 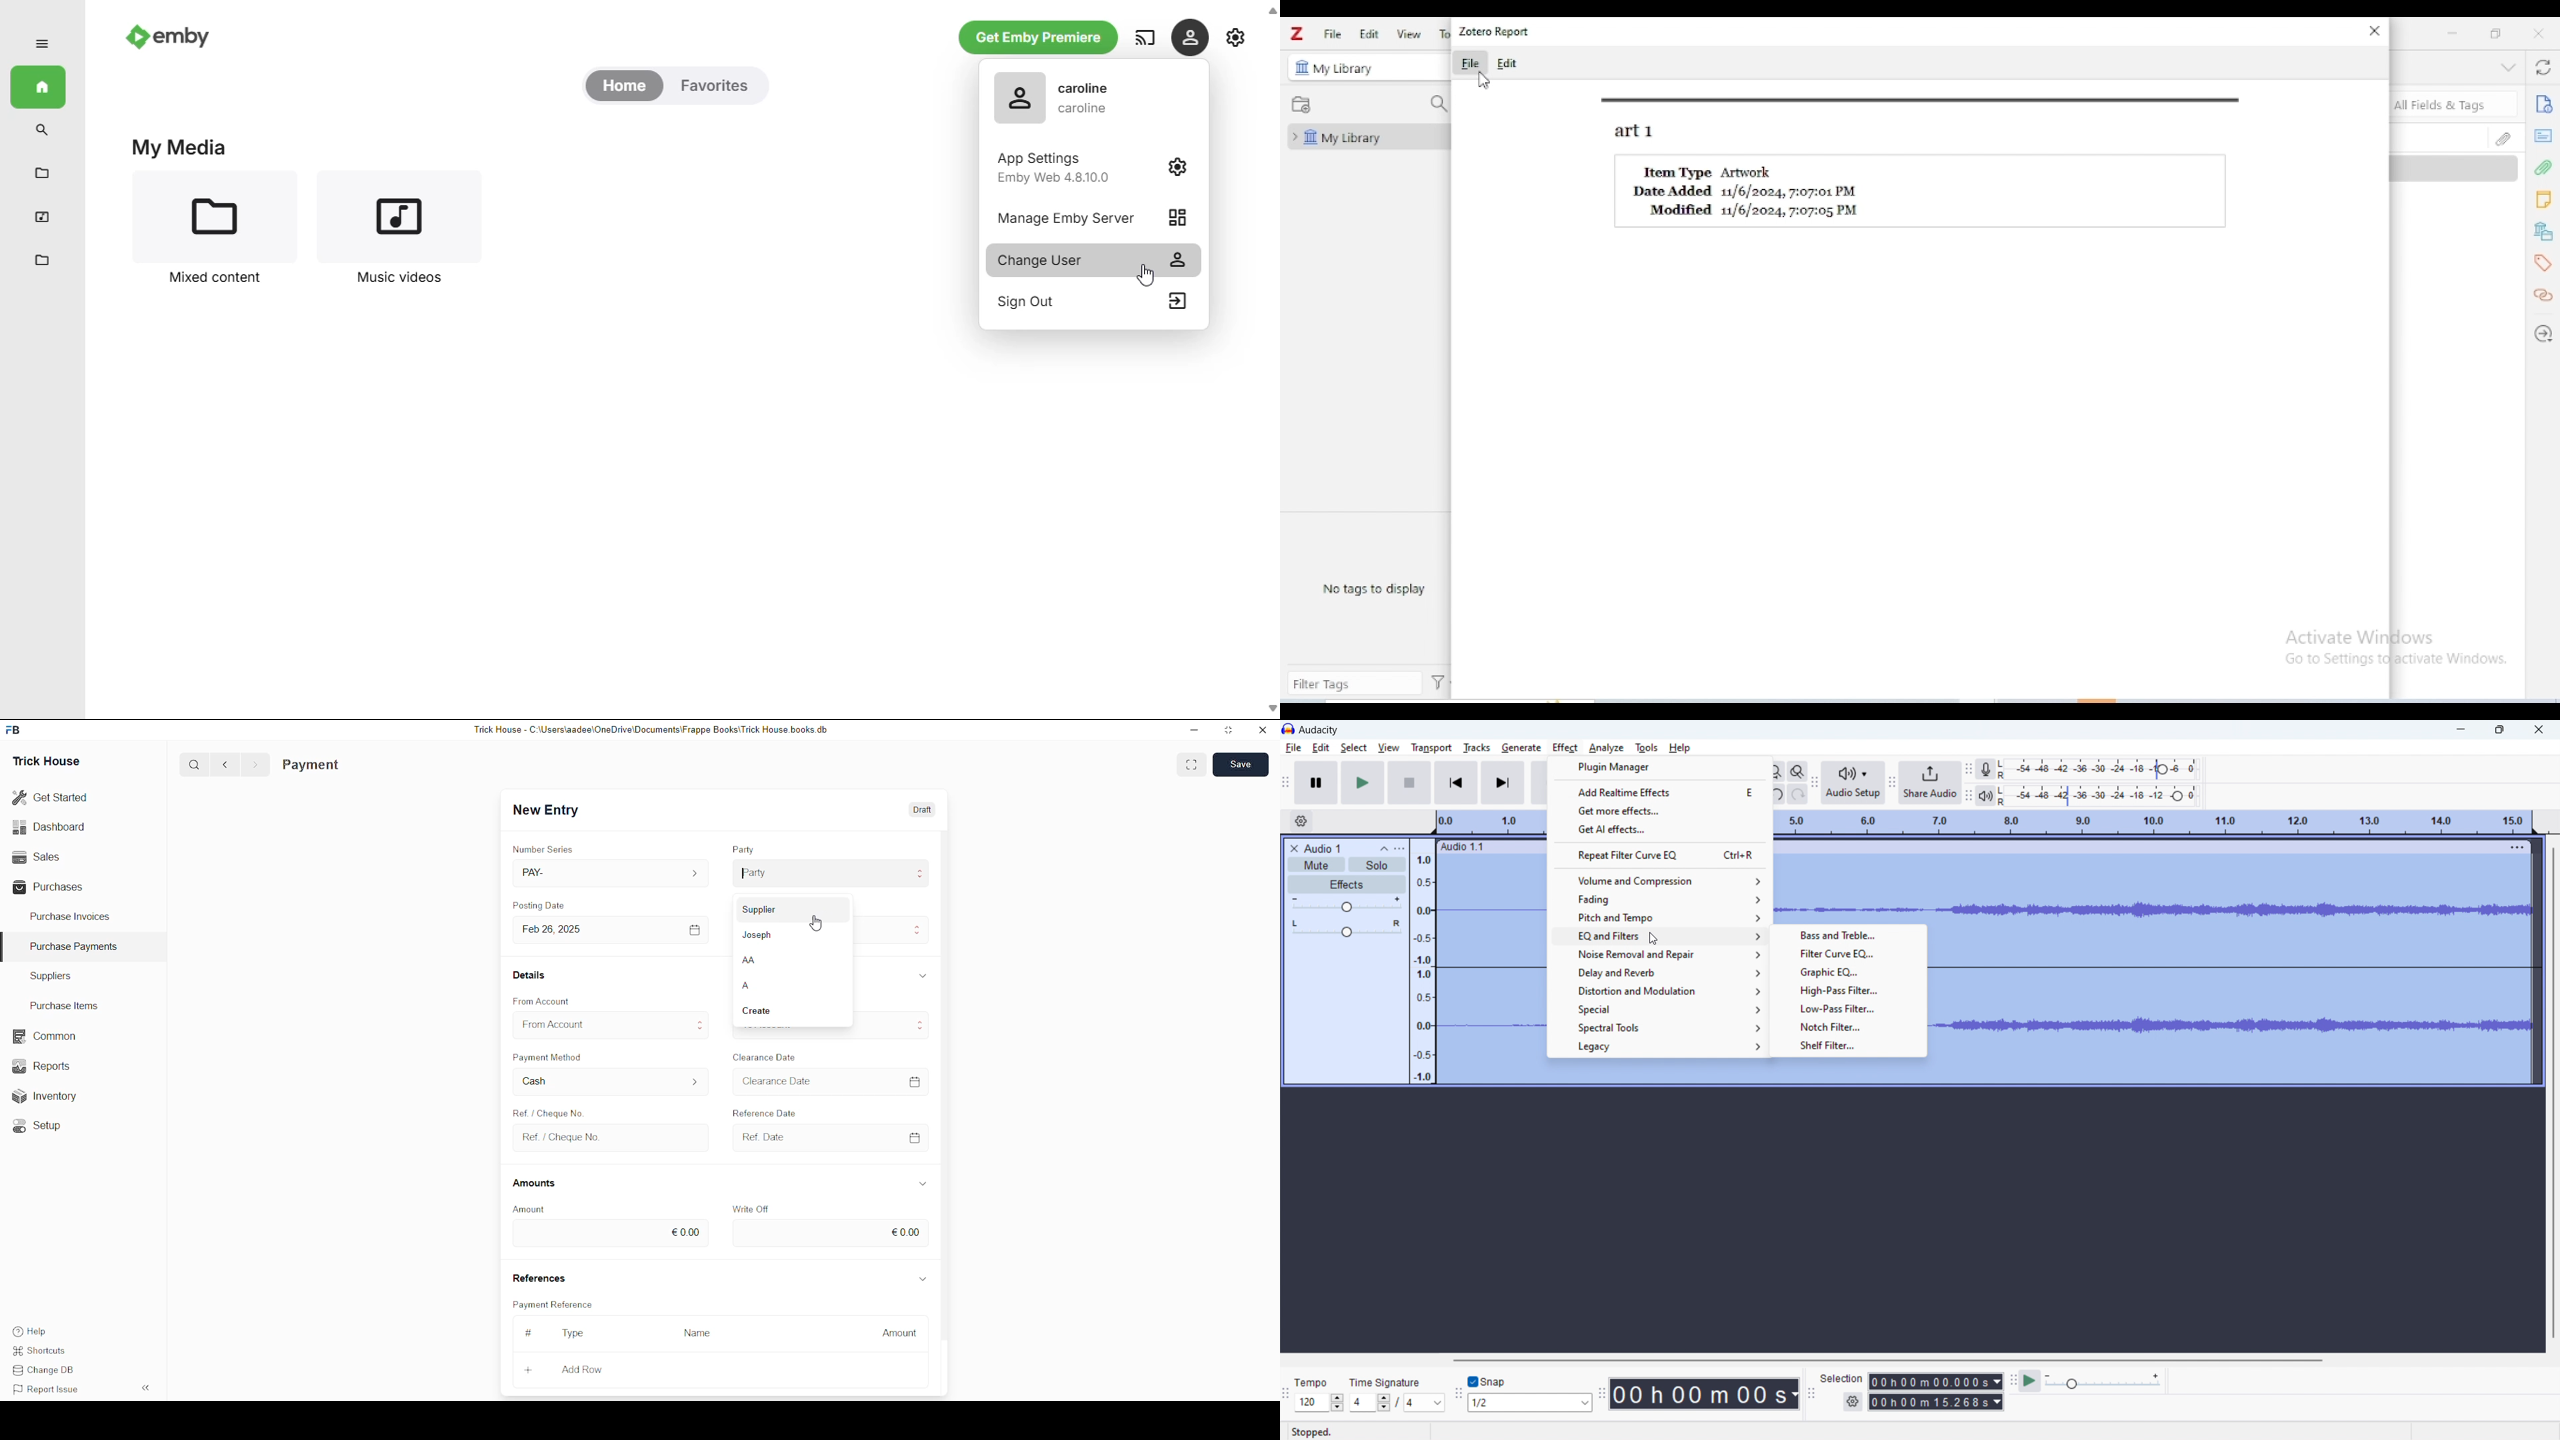 I want to click on minimize, so click(x=2461, y=729).